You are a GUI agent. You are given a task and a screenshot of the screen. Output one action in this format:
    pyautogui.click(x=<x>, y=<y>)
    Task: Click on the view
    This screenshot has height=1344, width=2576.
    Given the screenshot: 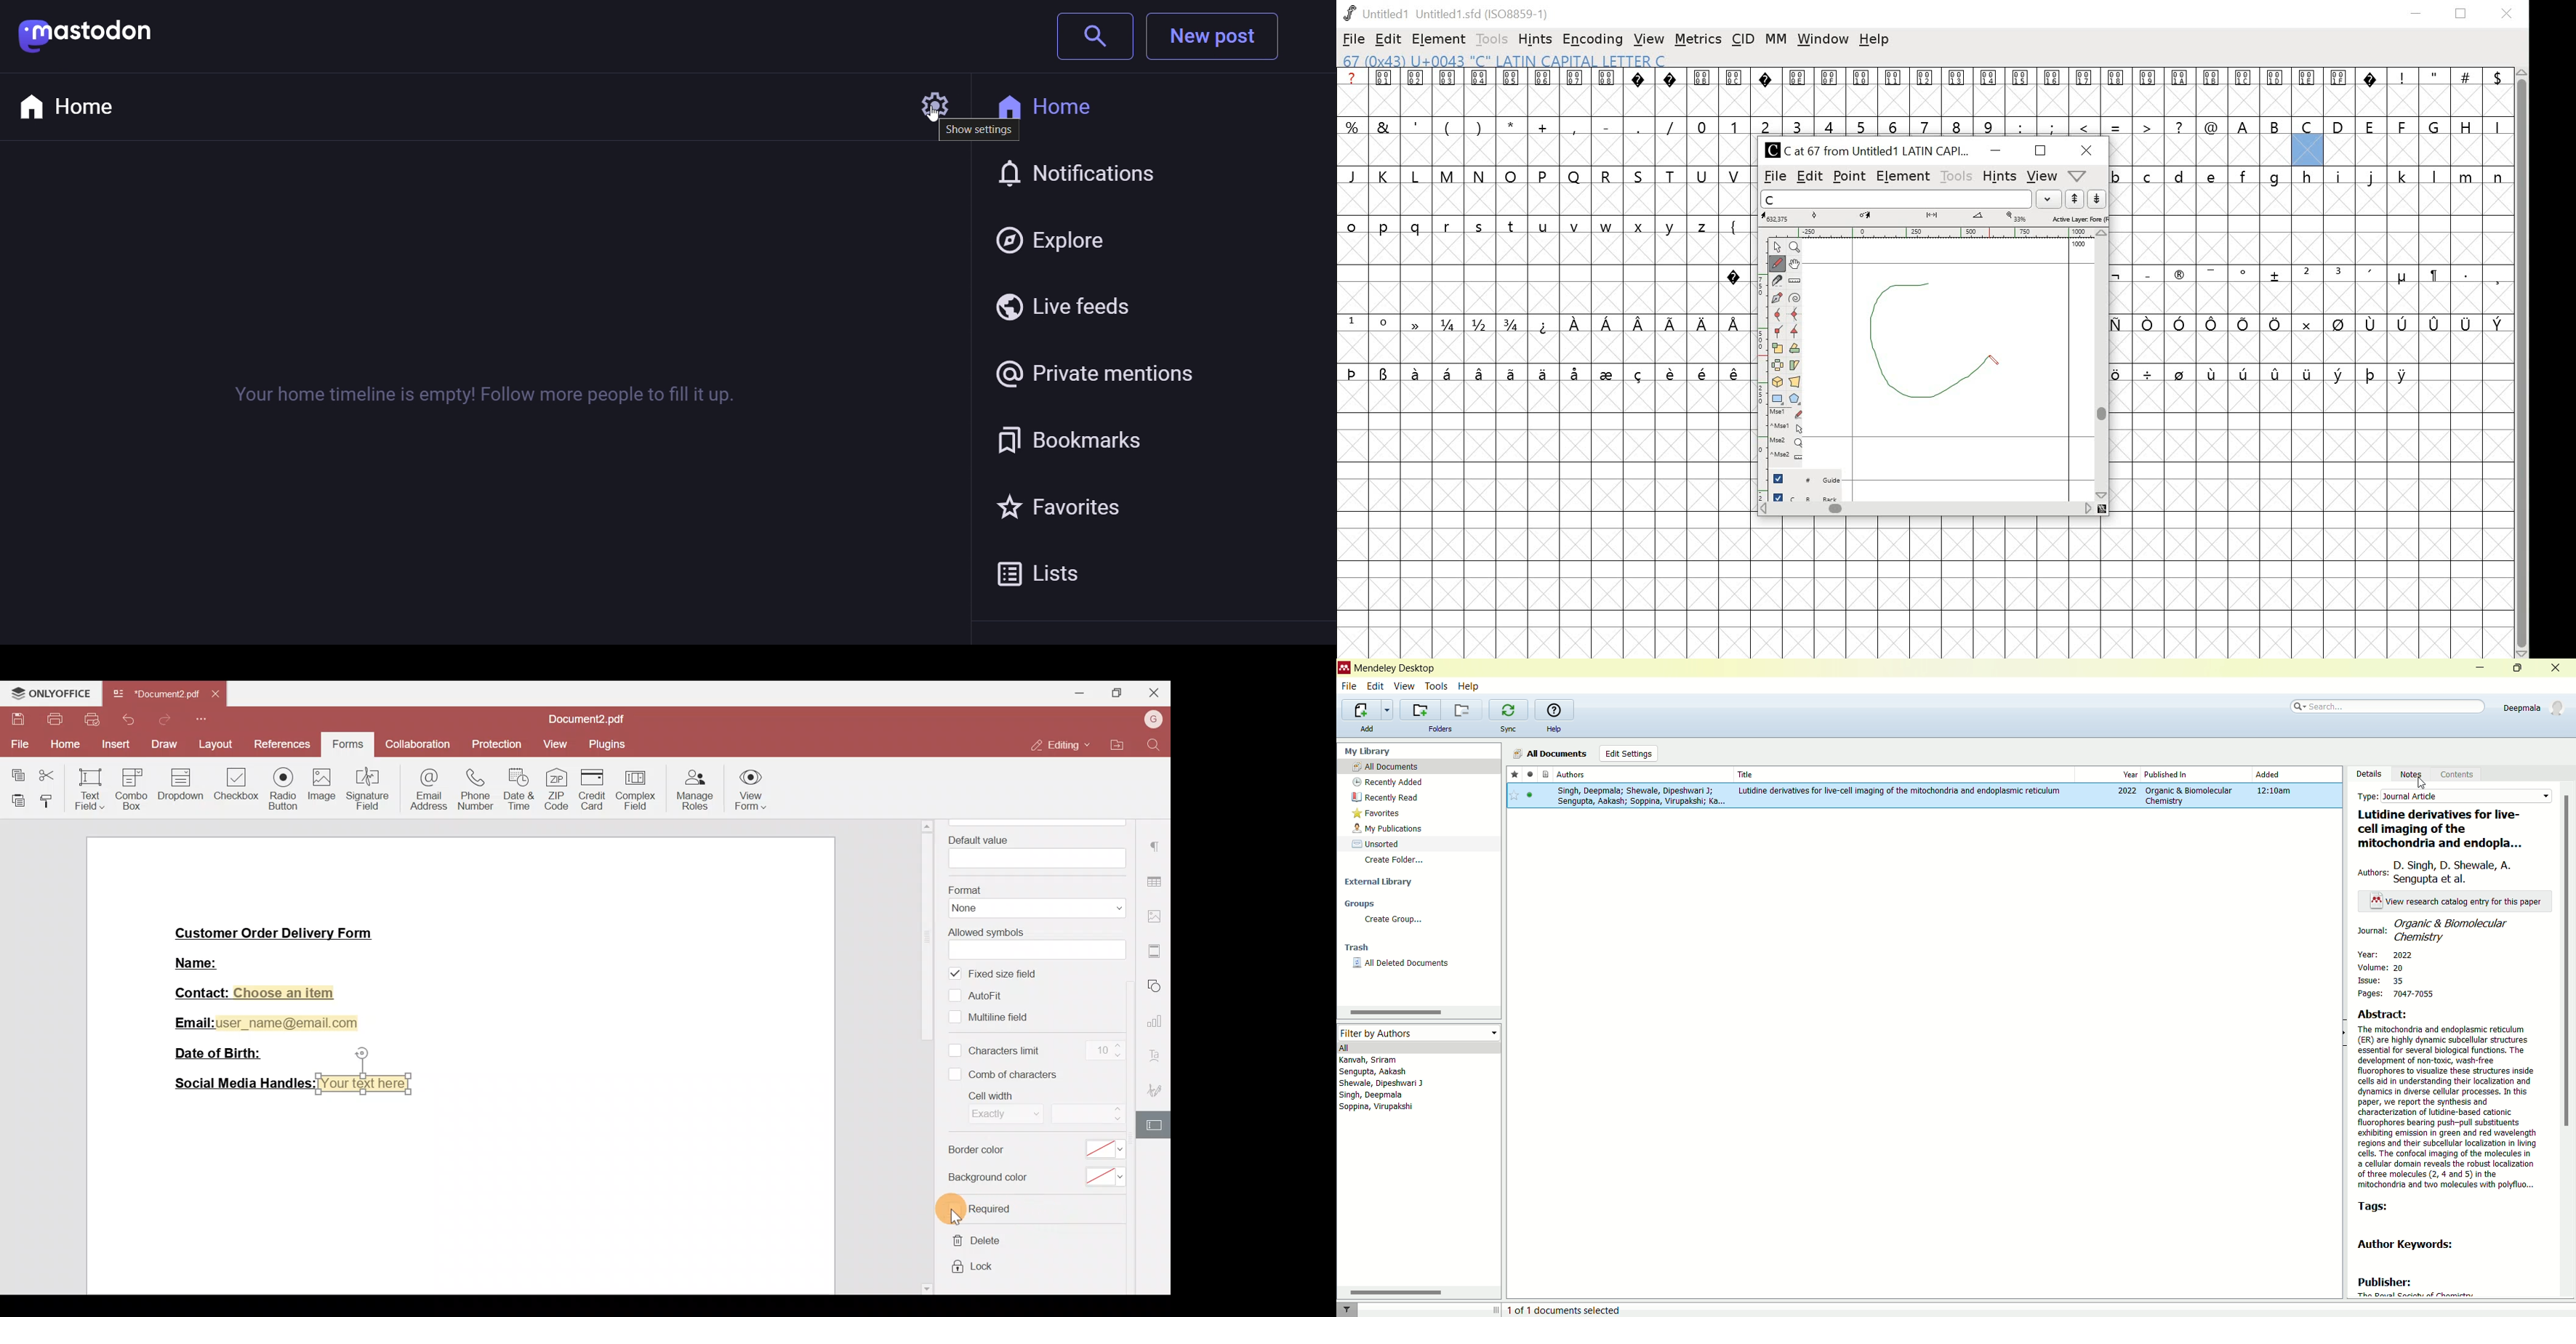 What is the action you would take?
    pyautogui.click(x=1648, y=38)
    